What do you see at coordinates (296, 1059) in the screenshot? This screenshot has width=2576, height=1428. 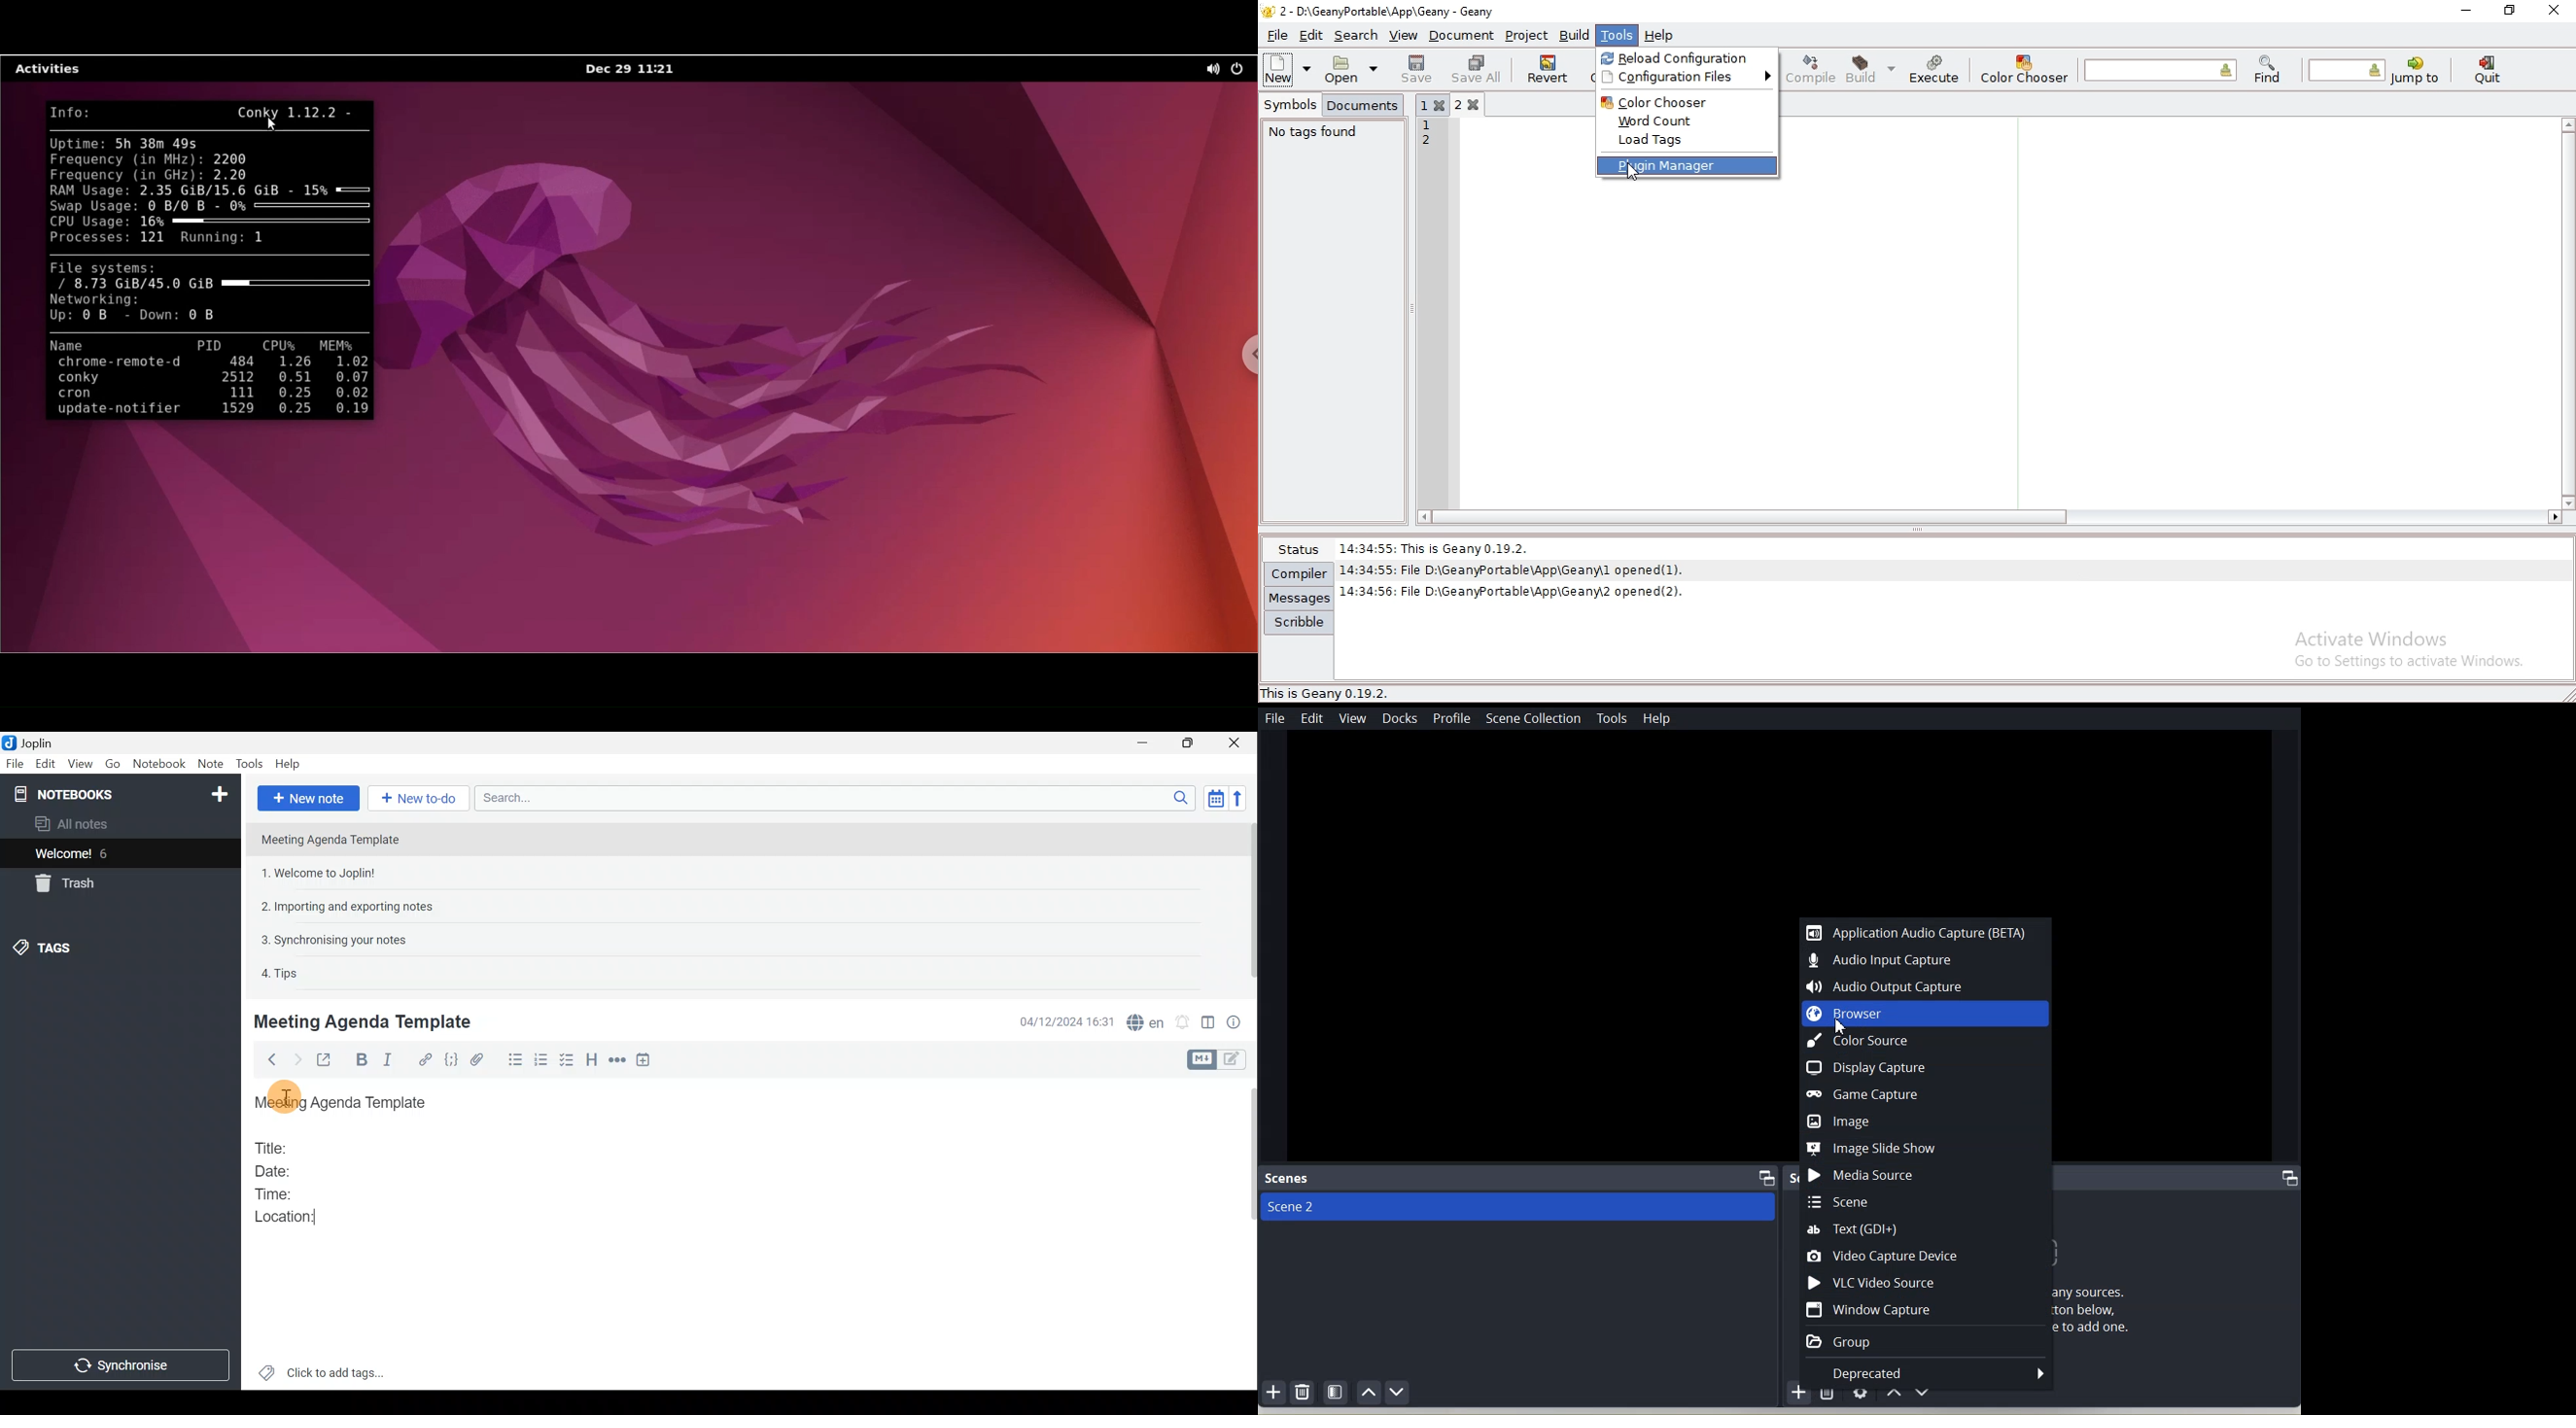 I see `Forward` at bounding box center [296, 1059].